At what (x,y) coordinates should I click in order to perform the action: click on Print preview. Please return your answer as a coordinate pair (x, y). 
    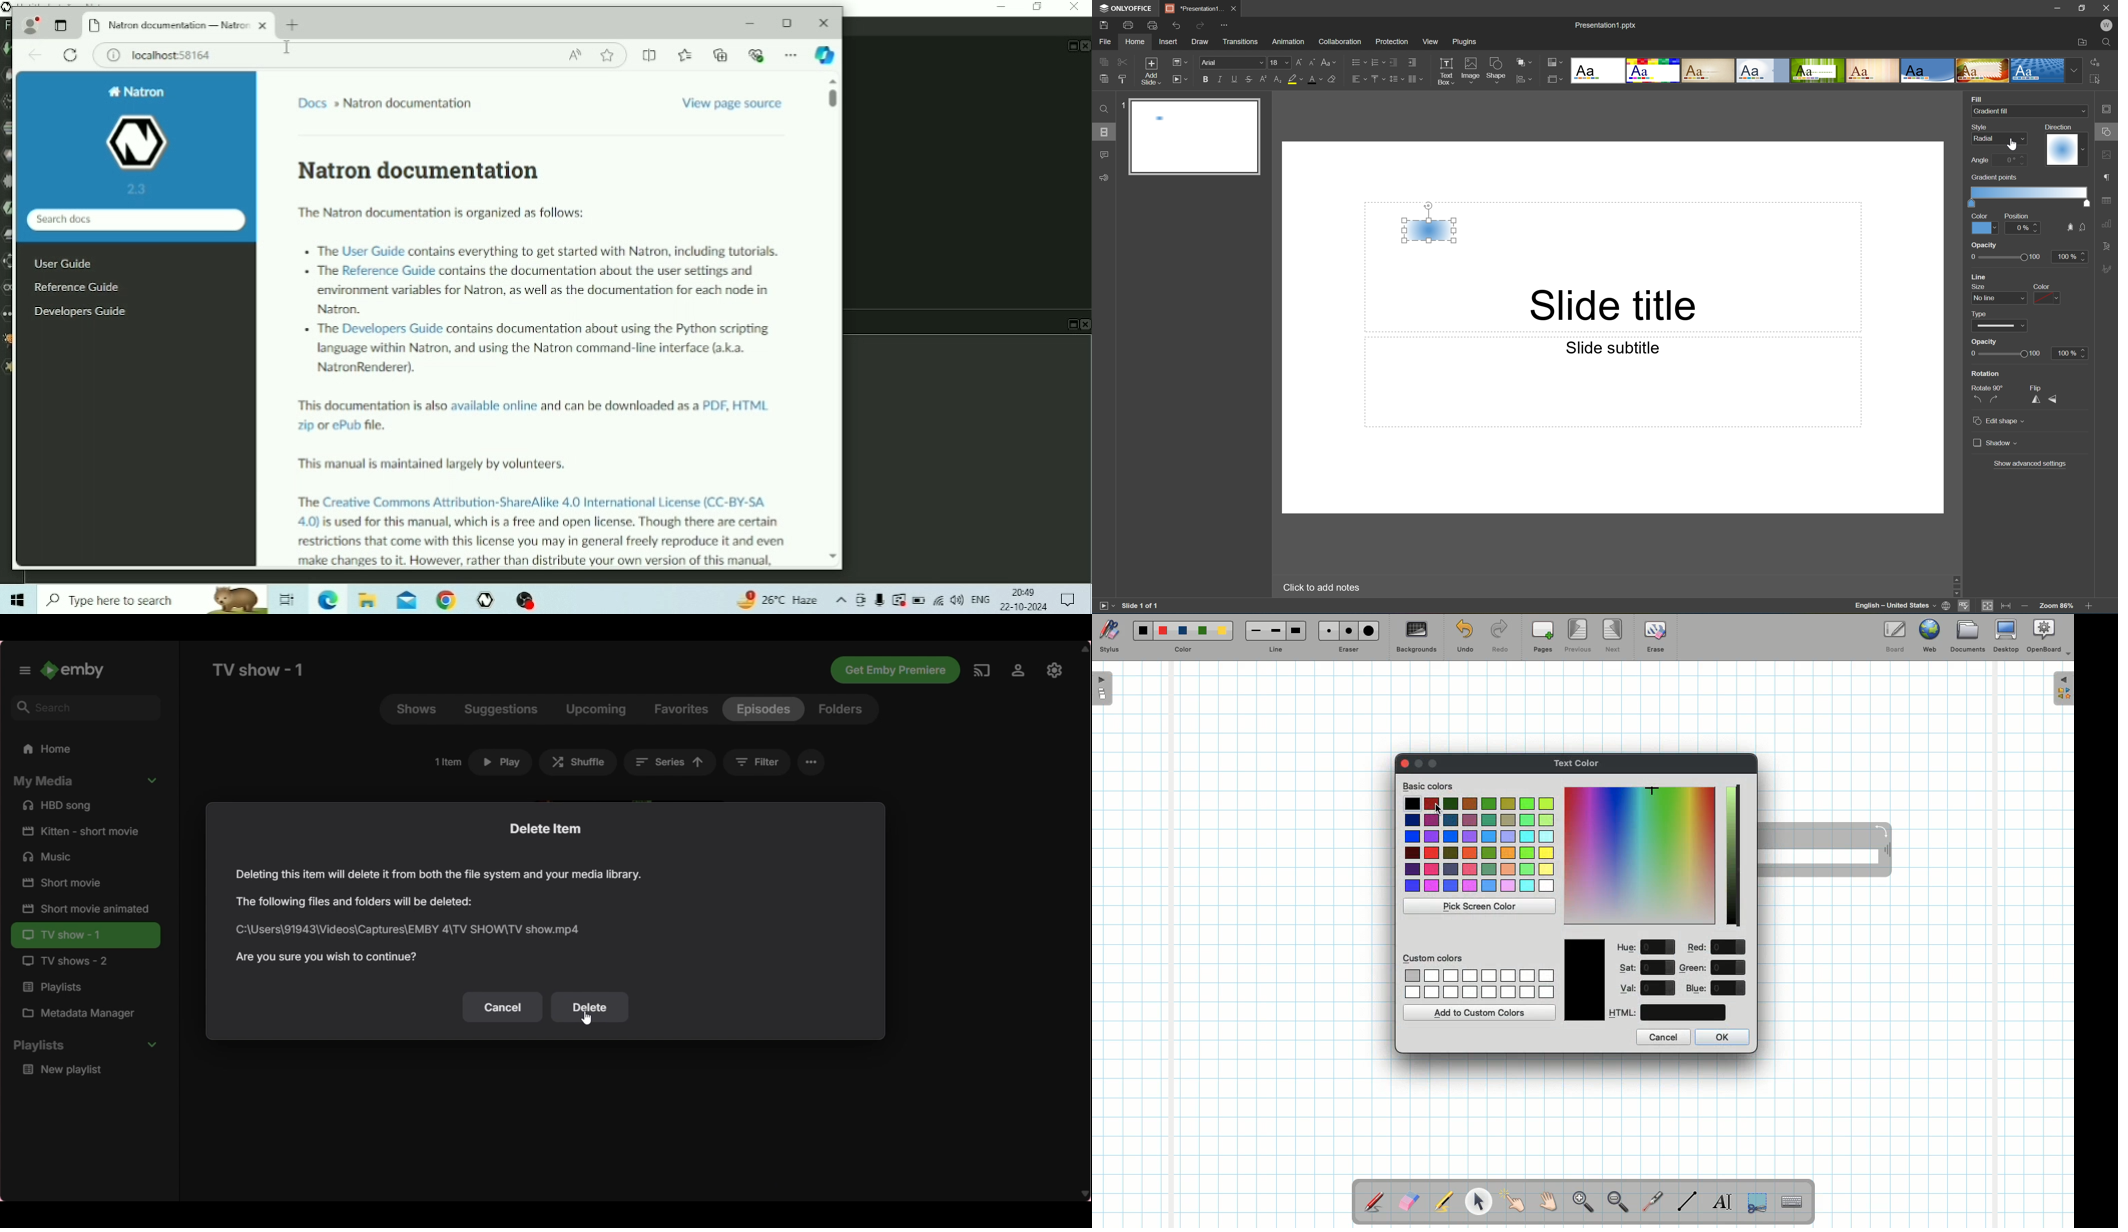
    Looking at the image, I should click on (1153, 25).